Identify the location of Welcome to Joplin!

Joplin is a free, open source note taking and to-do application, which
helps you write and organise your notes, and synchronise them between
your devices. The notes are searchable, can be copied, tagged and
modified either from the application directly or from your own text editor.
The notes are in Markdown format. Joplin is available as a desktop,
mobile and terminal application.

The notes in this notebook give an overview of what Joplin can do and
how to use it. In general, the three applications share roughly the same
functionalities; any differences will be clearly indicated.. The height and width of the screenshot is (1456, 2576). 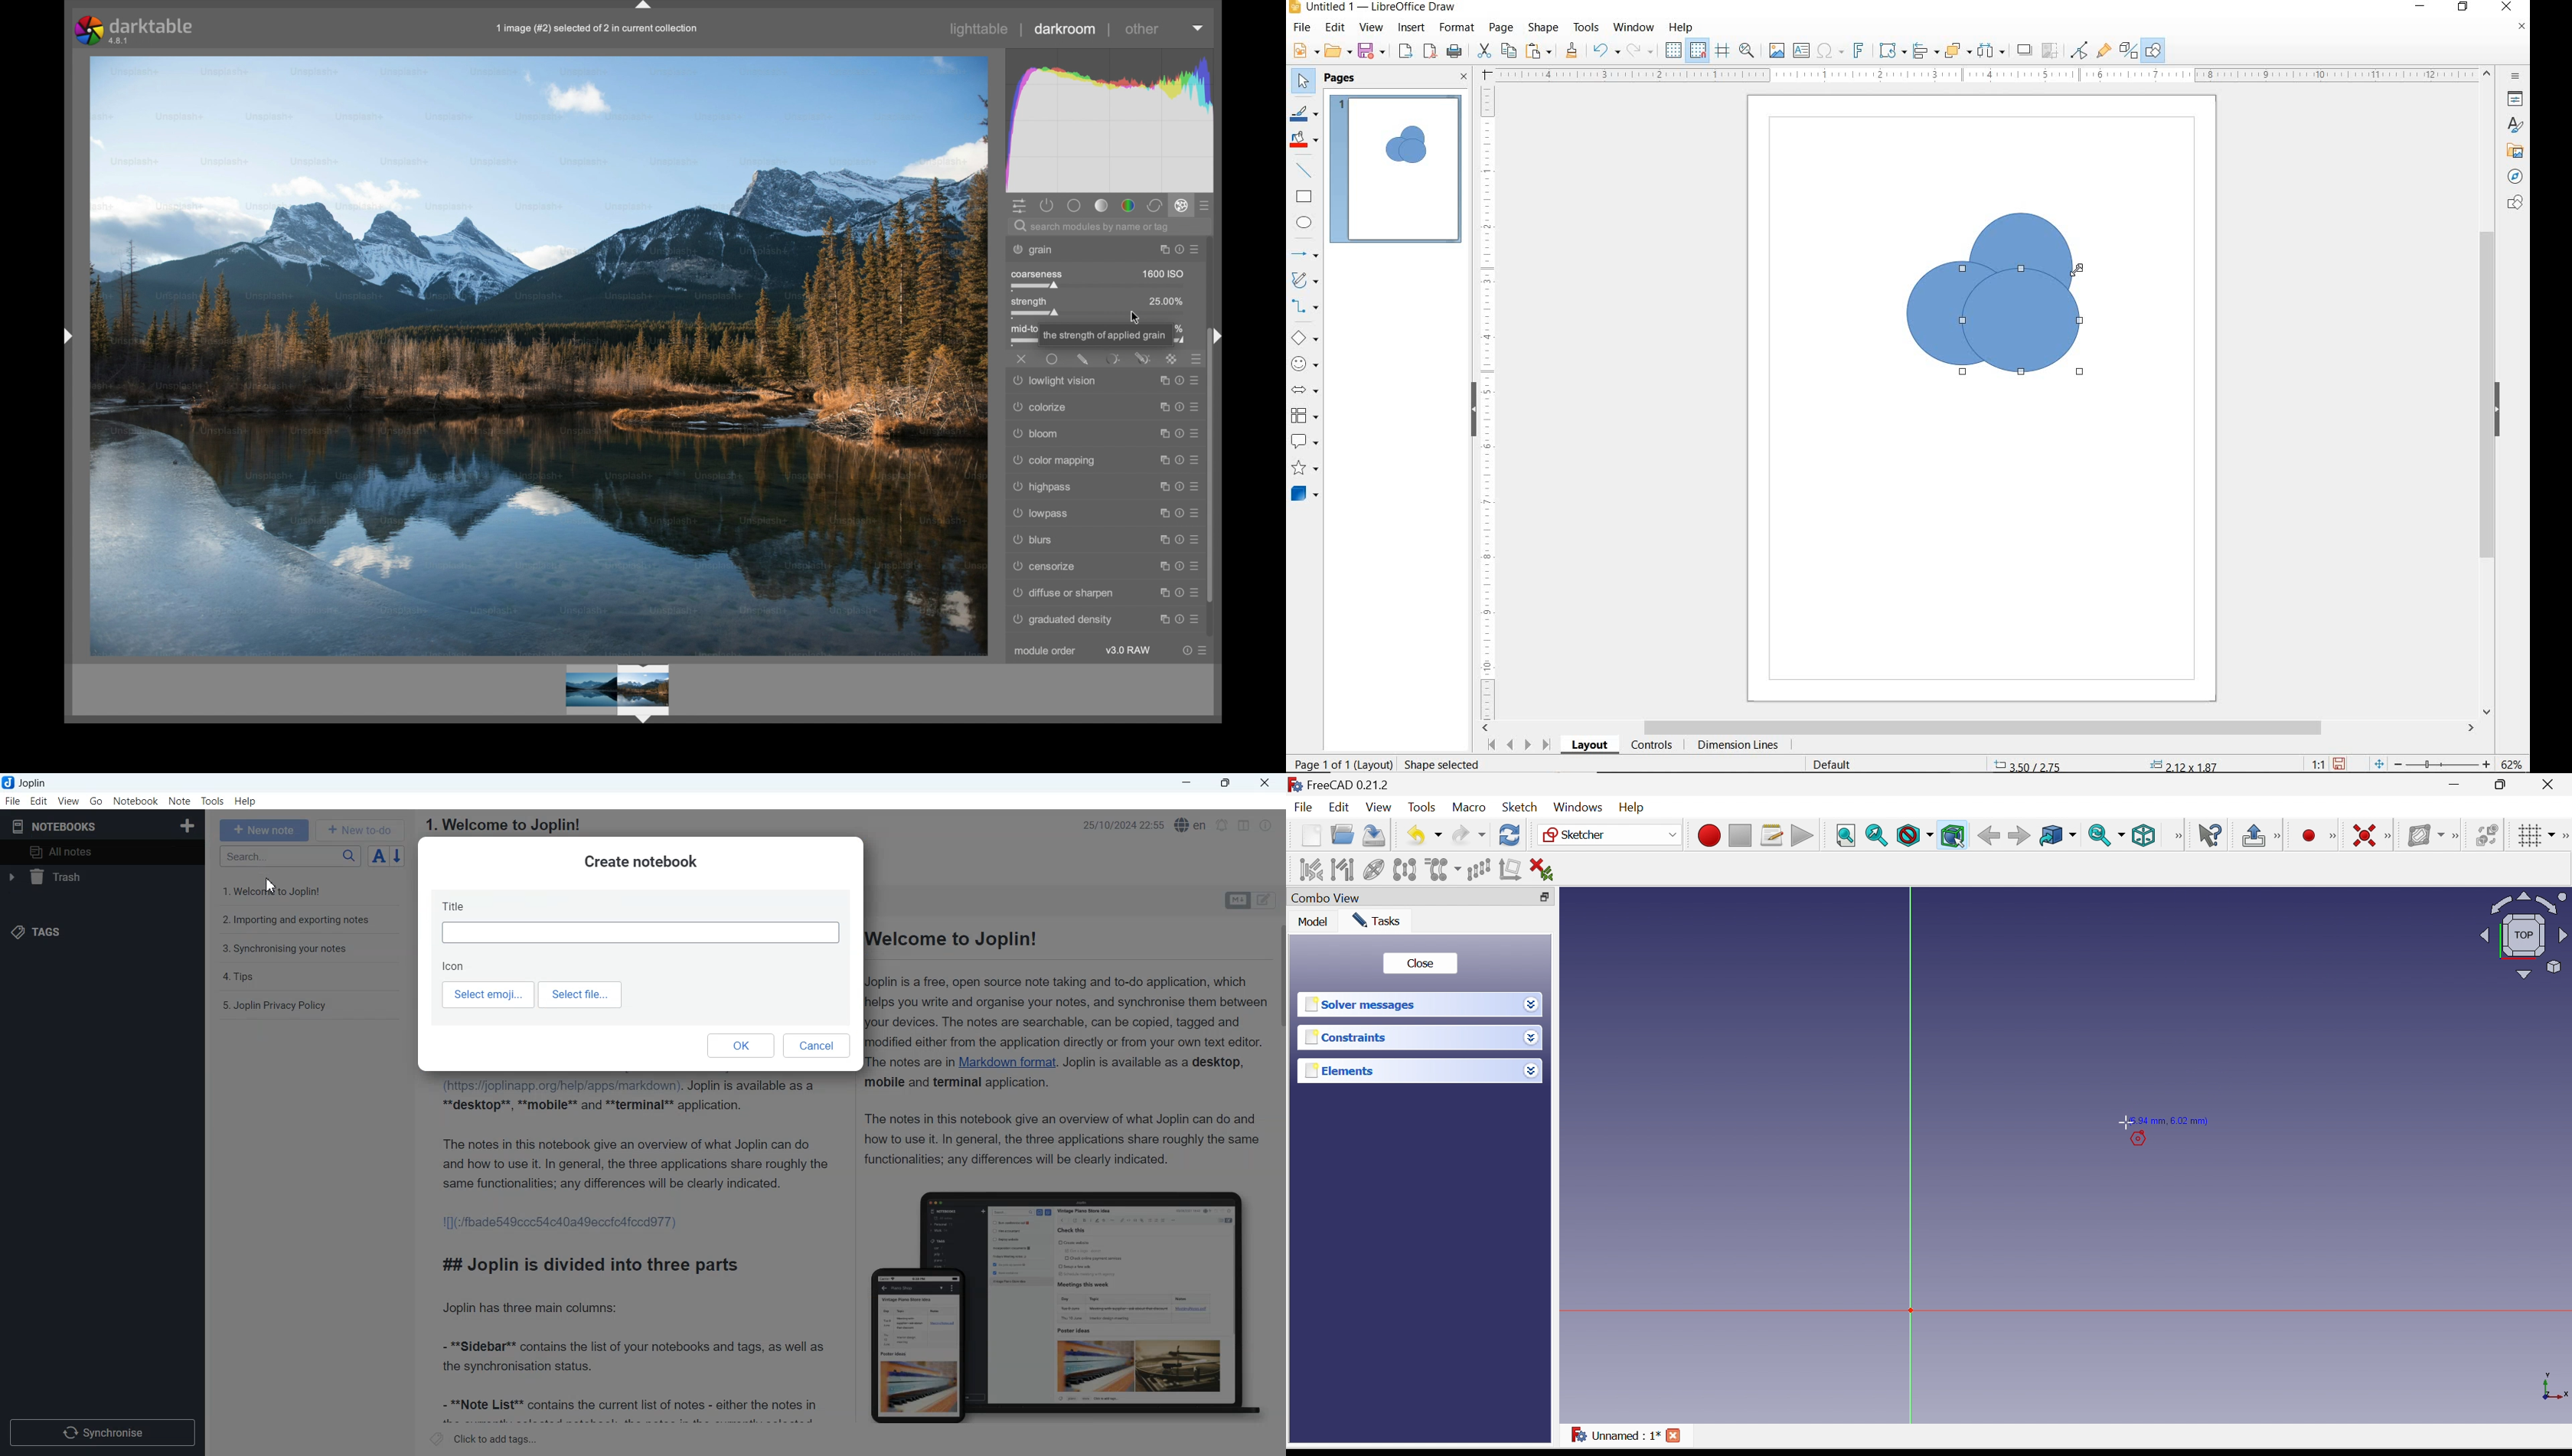
(1069, 1050).